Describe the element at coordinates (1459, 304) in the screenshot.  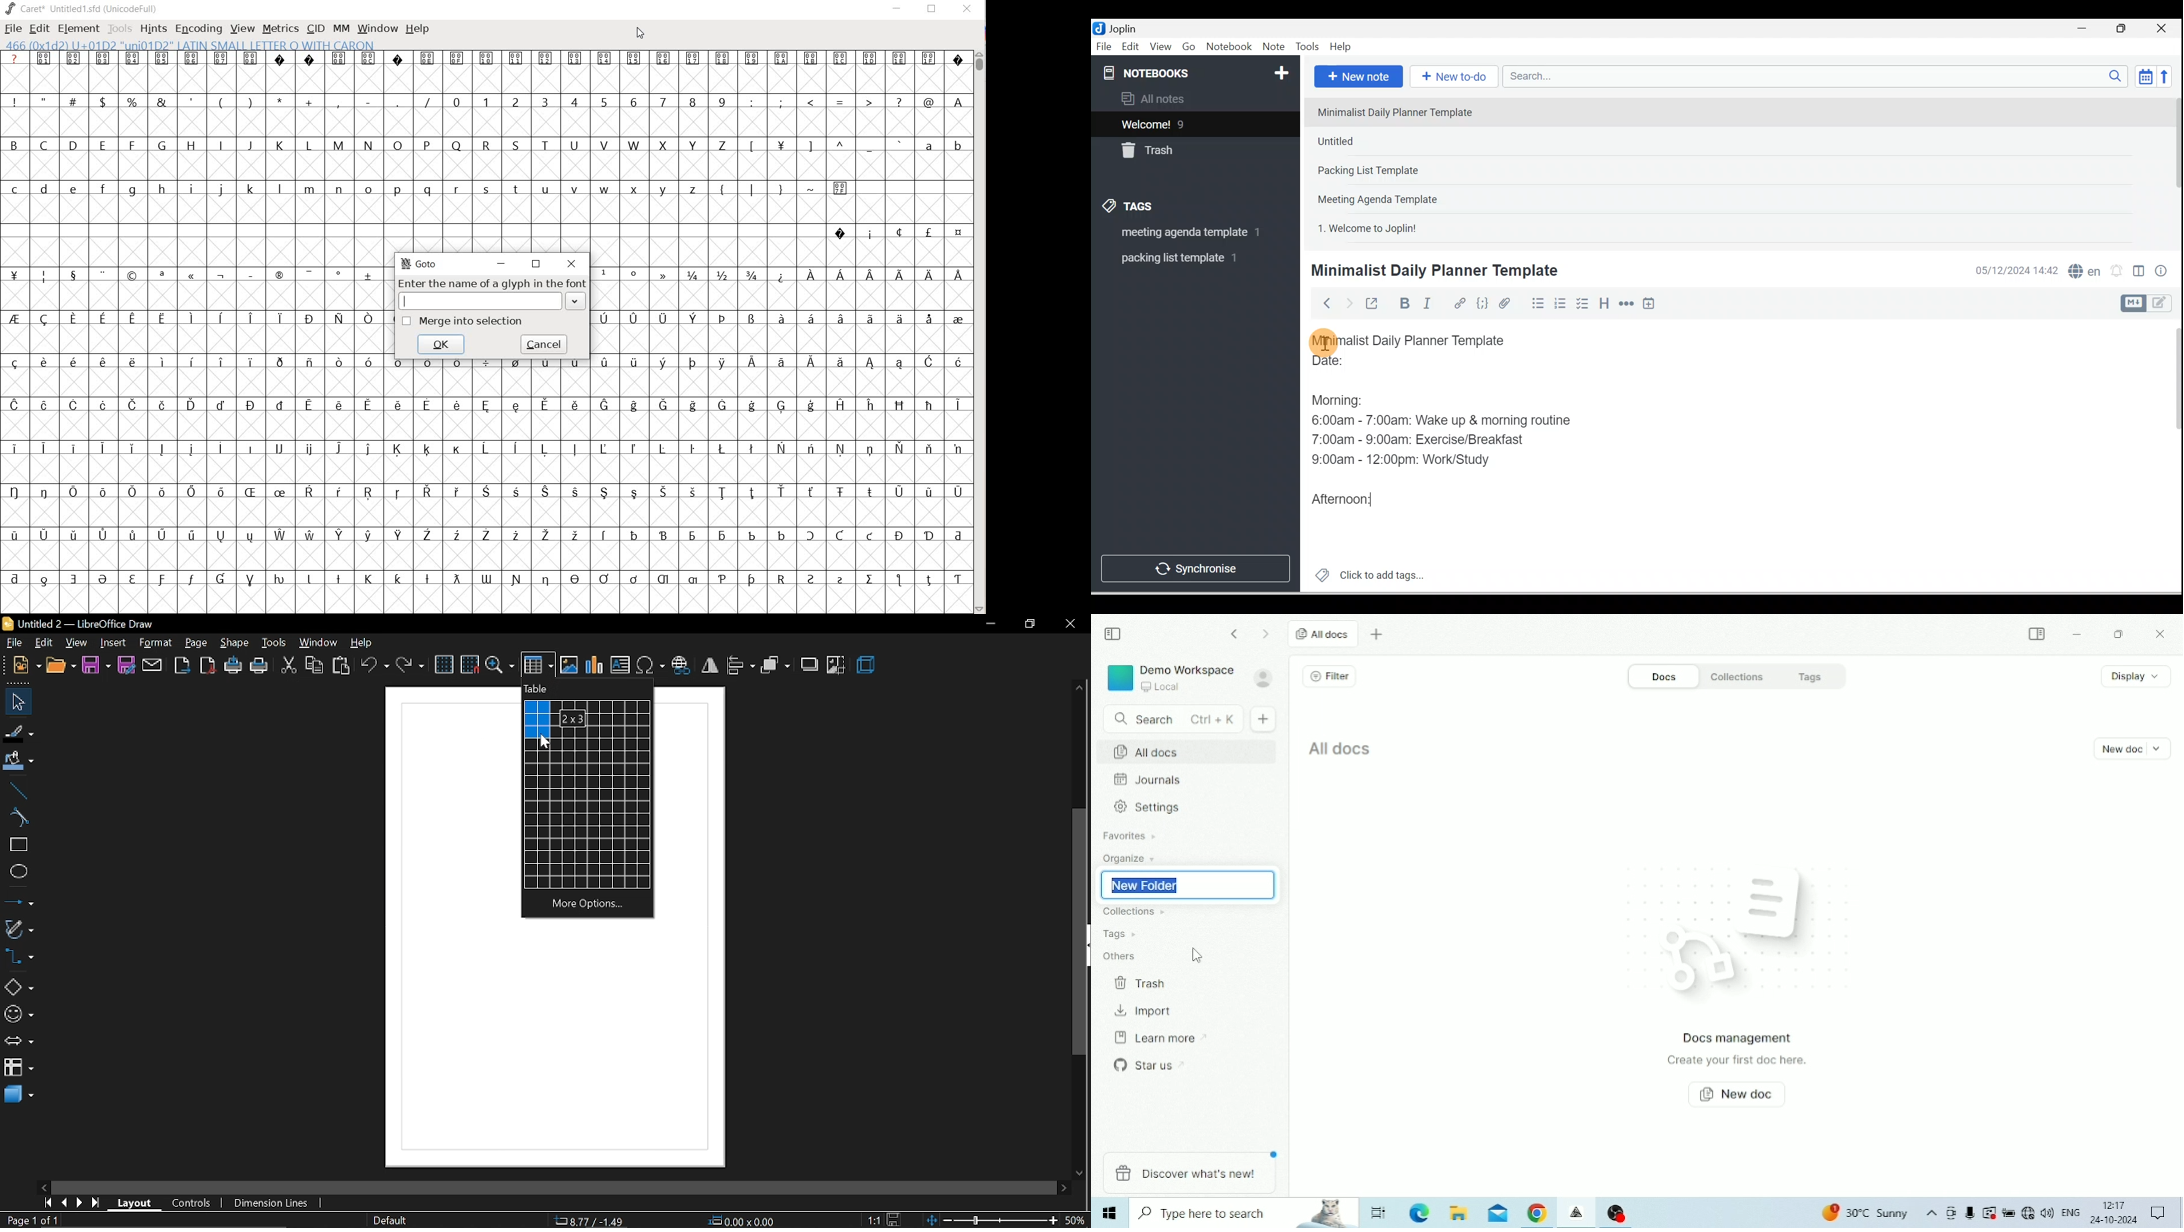
I see `Hyperlink` at that location.